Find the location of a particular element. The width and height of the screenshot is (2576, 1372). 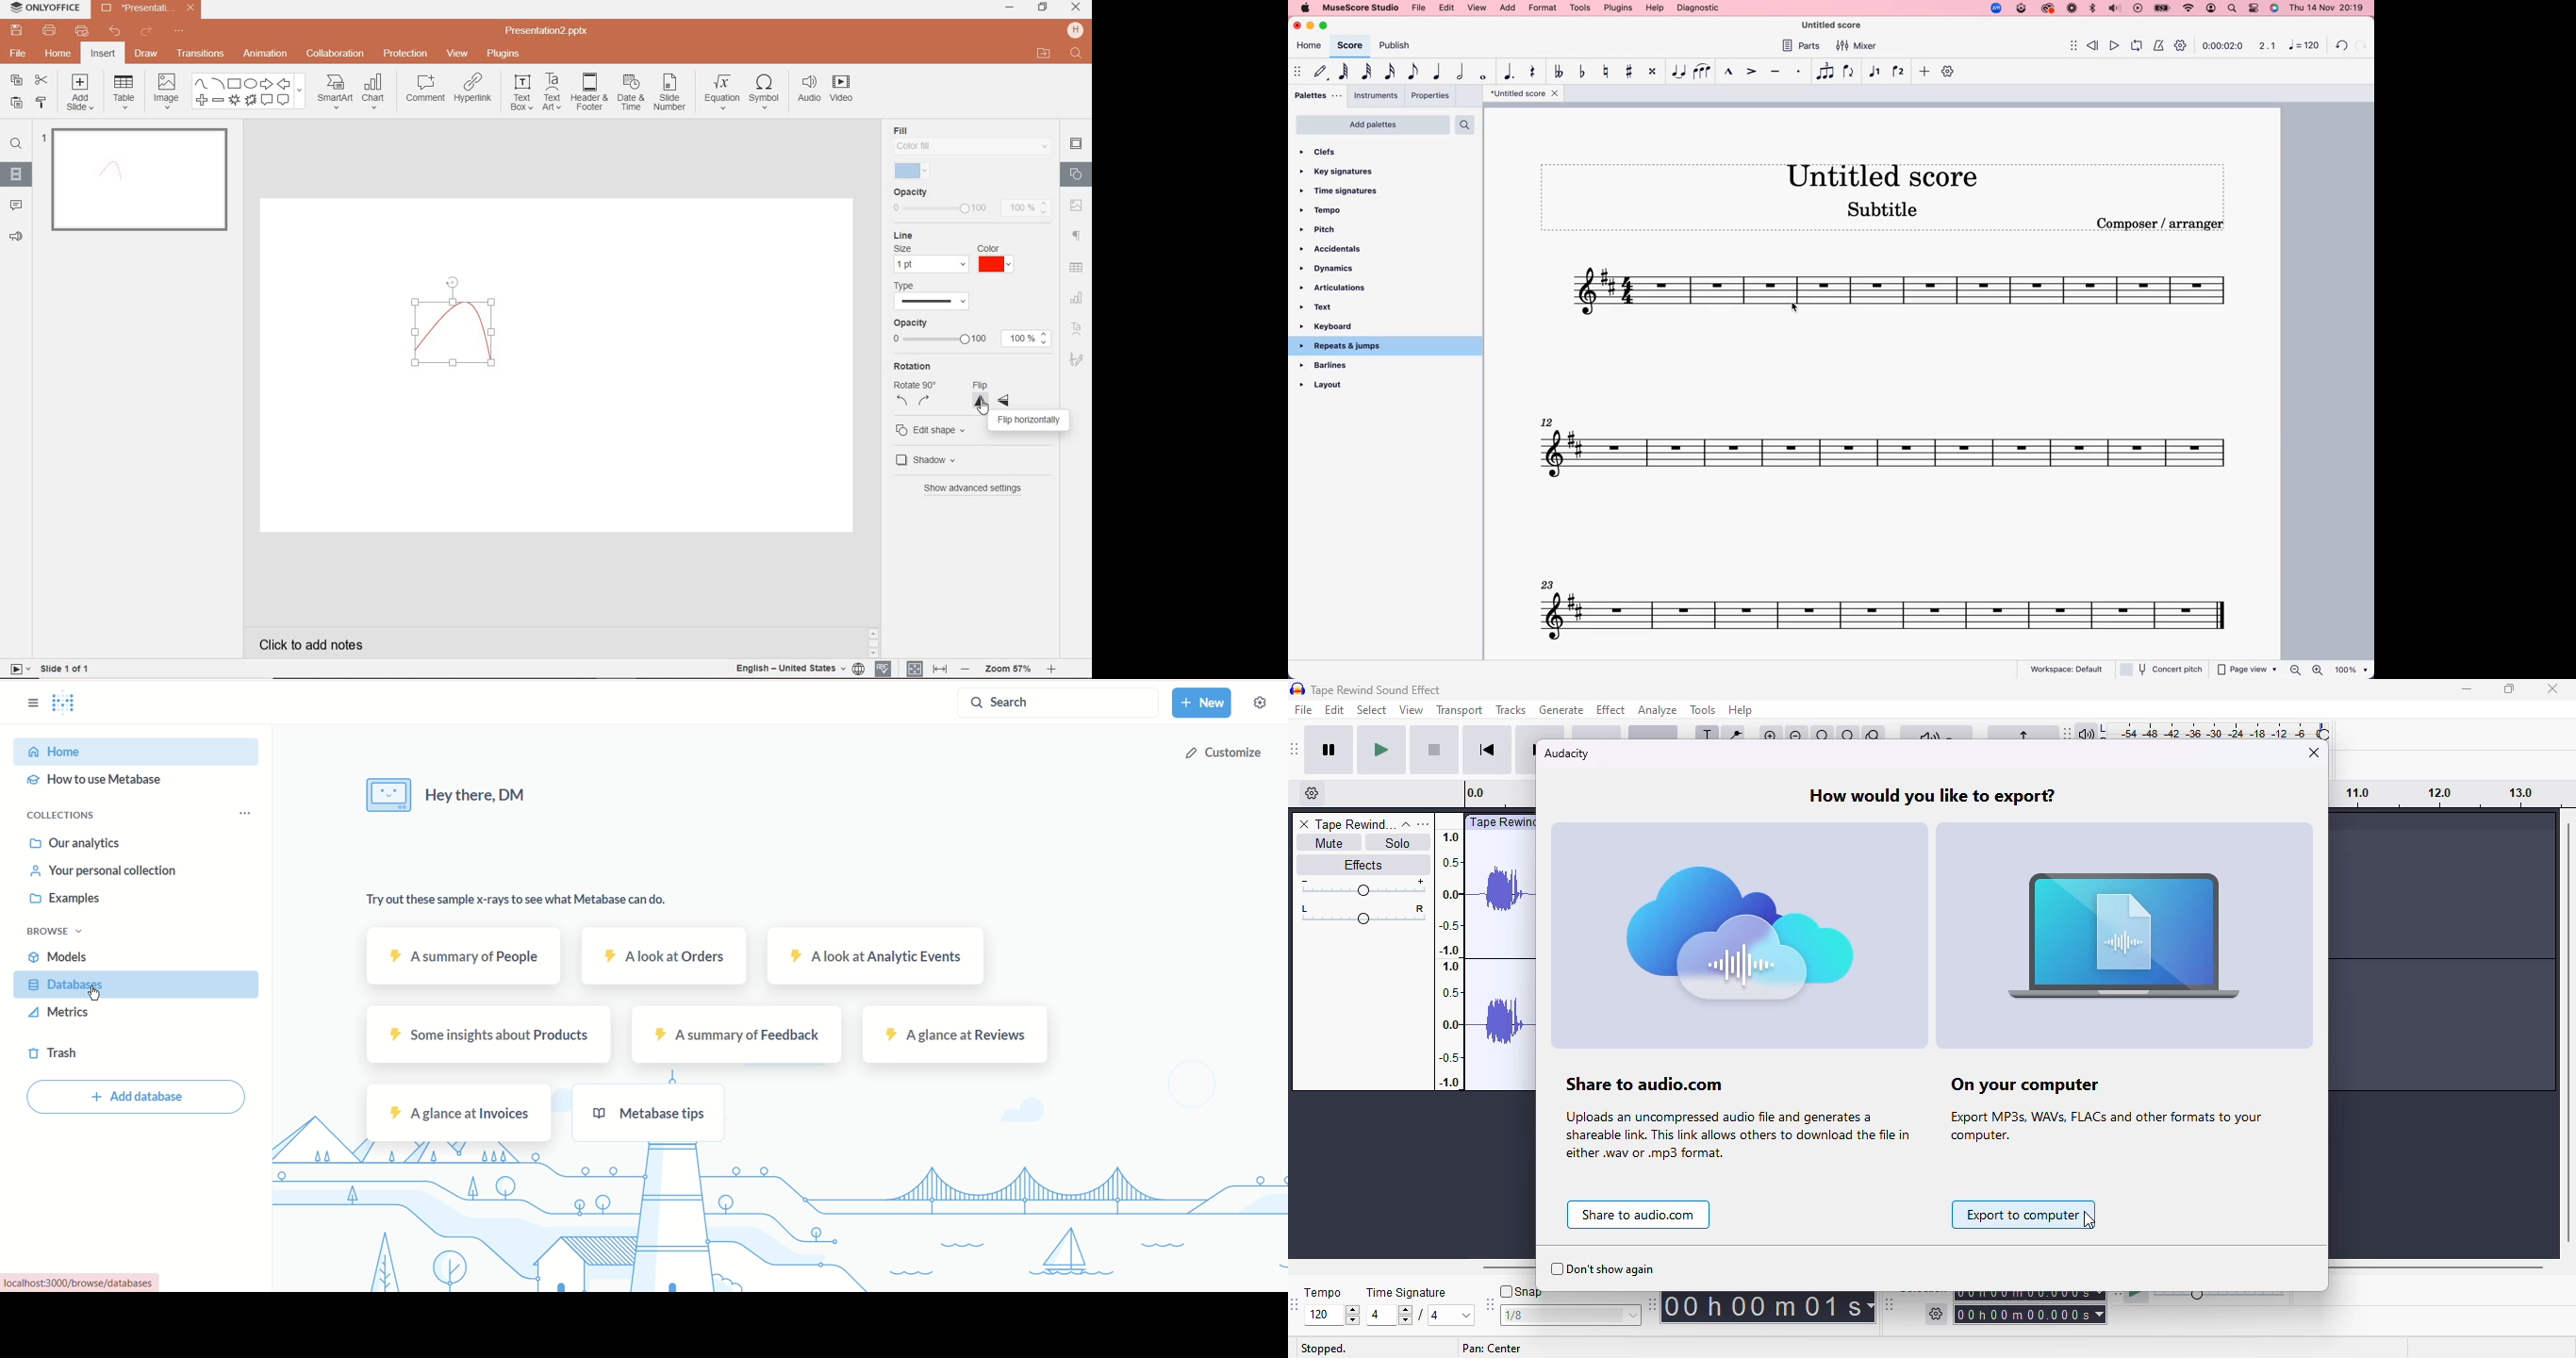

audacity play-at-speed toolbar is located at coordinates (2204, 1298).